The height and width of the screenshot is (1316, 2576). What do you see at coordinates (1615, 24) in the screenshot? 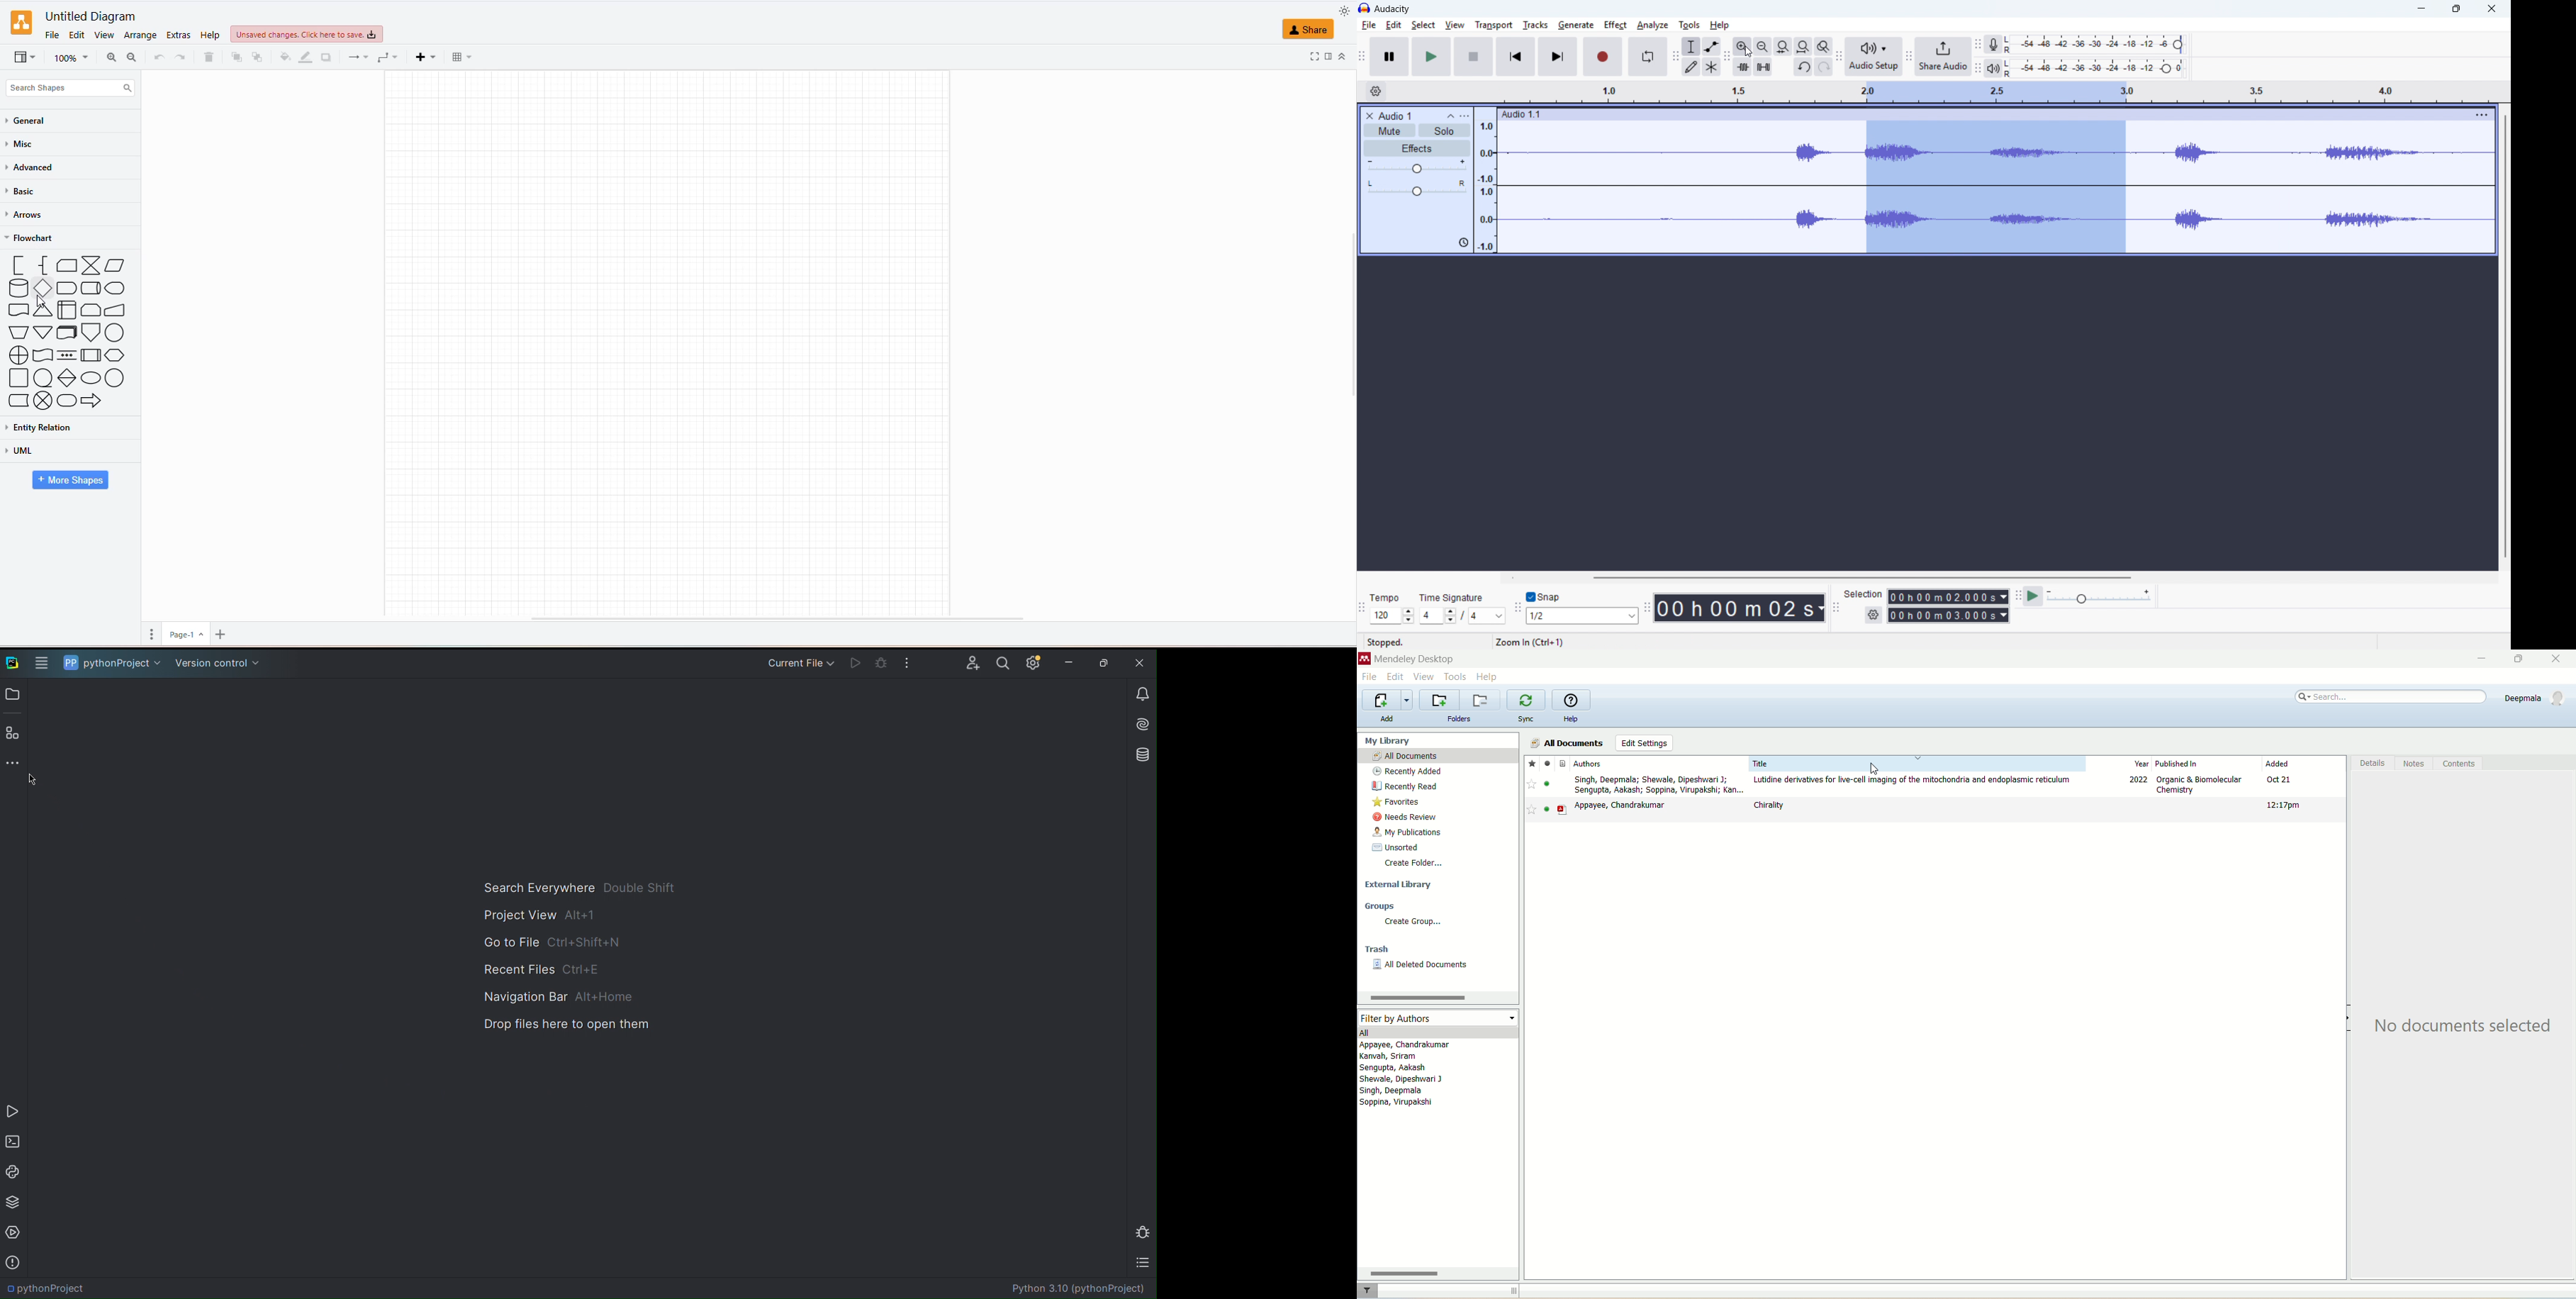
I see `Perfect` at bounding box center [1615, 24].